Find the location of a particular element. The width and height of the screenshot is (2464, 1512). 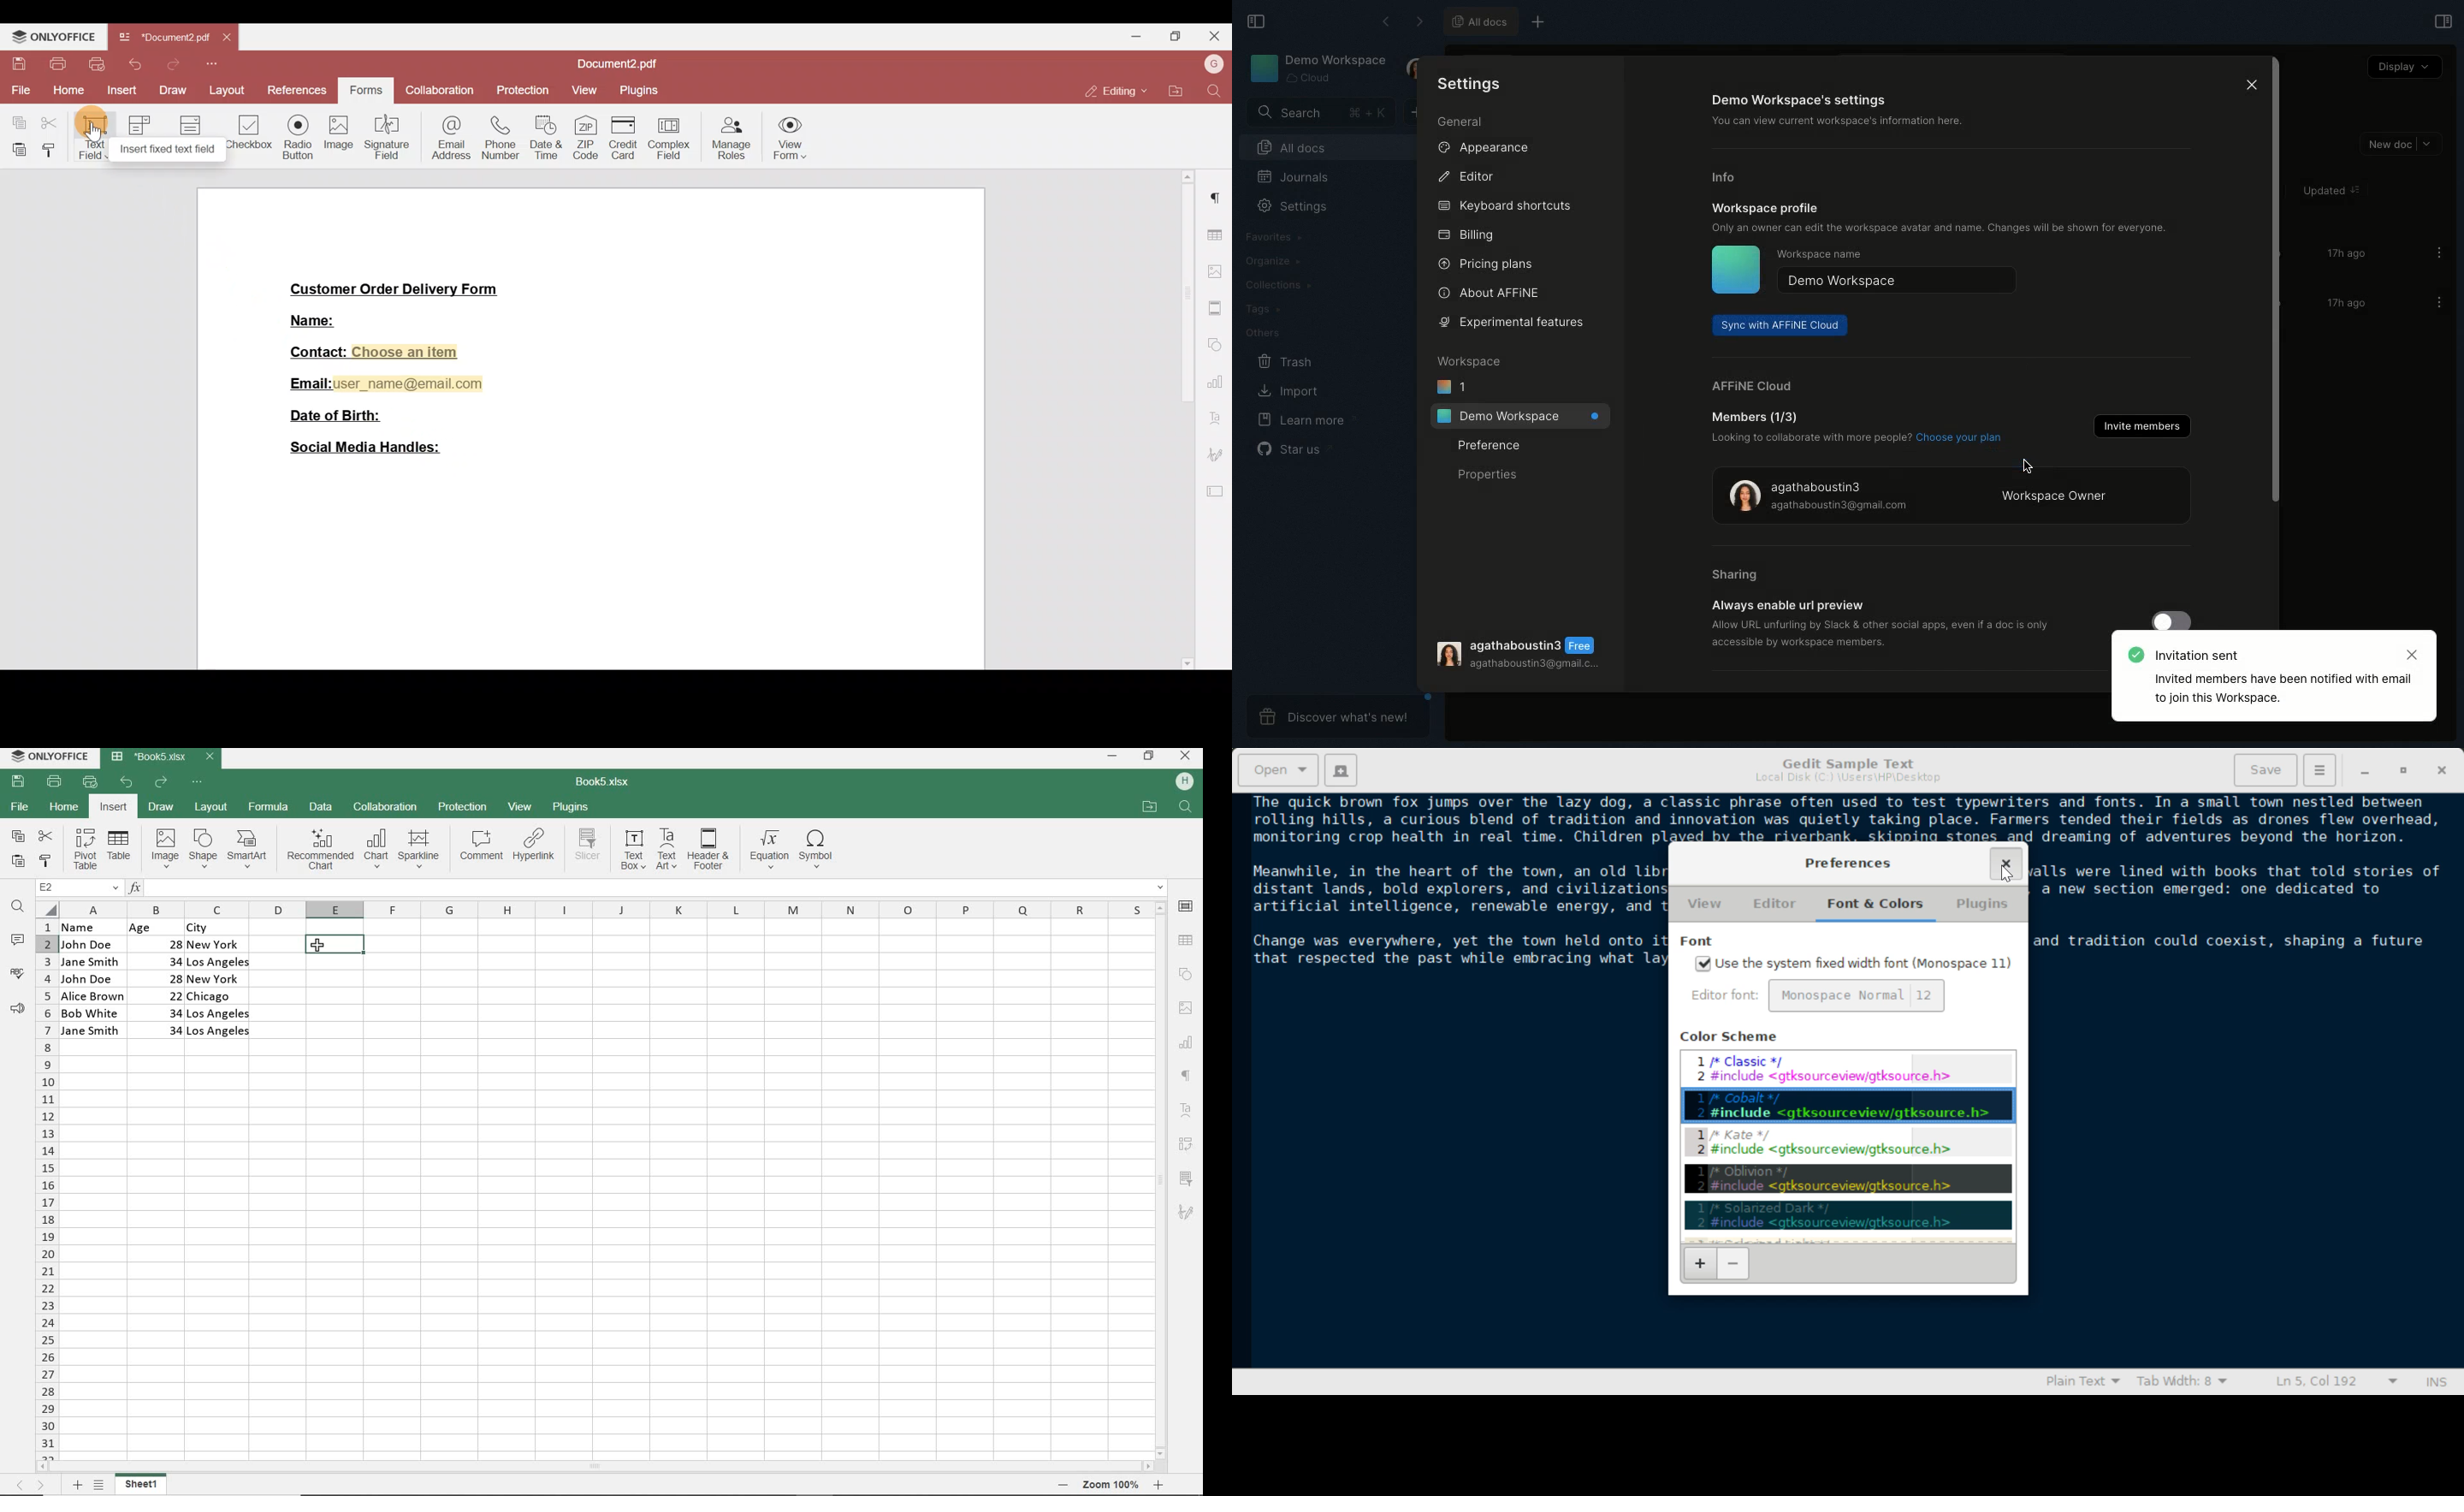

SHAPE is located at coordinates (204, 848).